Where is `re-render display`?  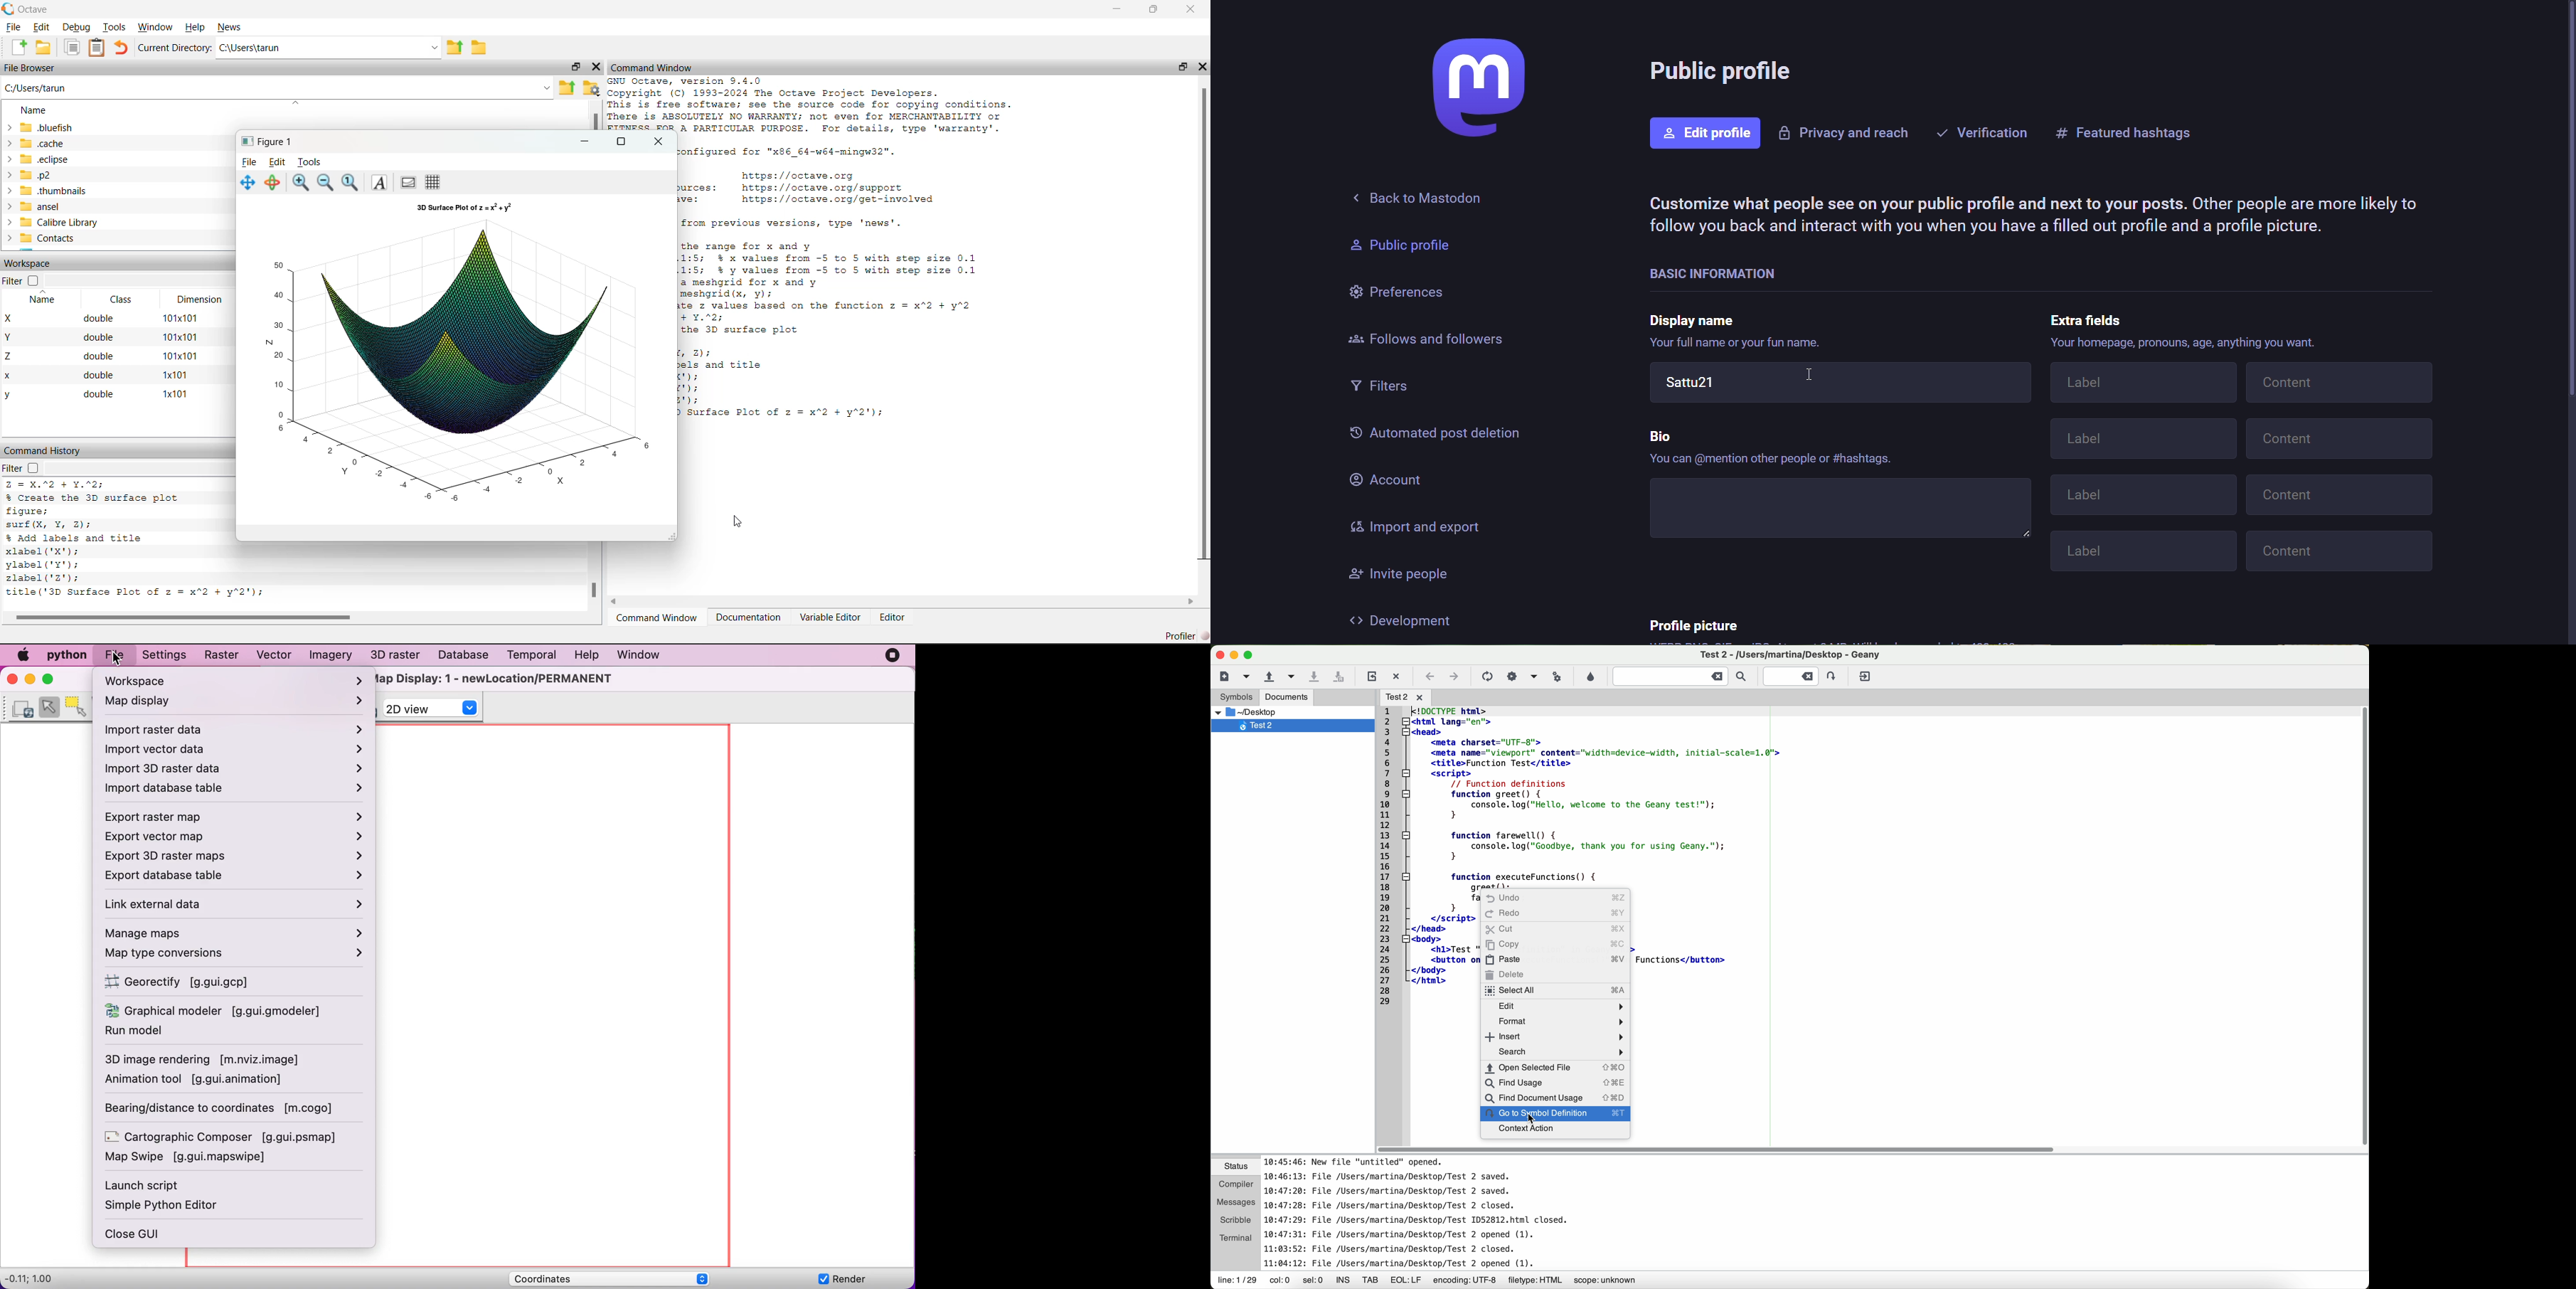
re-render display is located at coordinates (23, 707).